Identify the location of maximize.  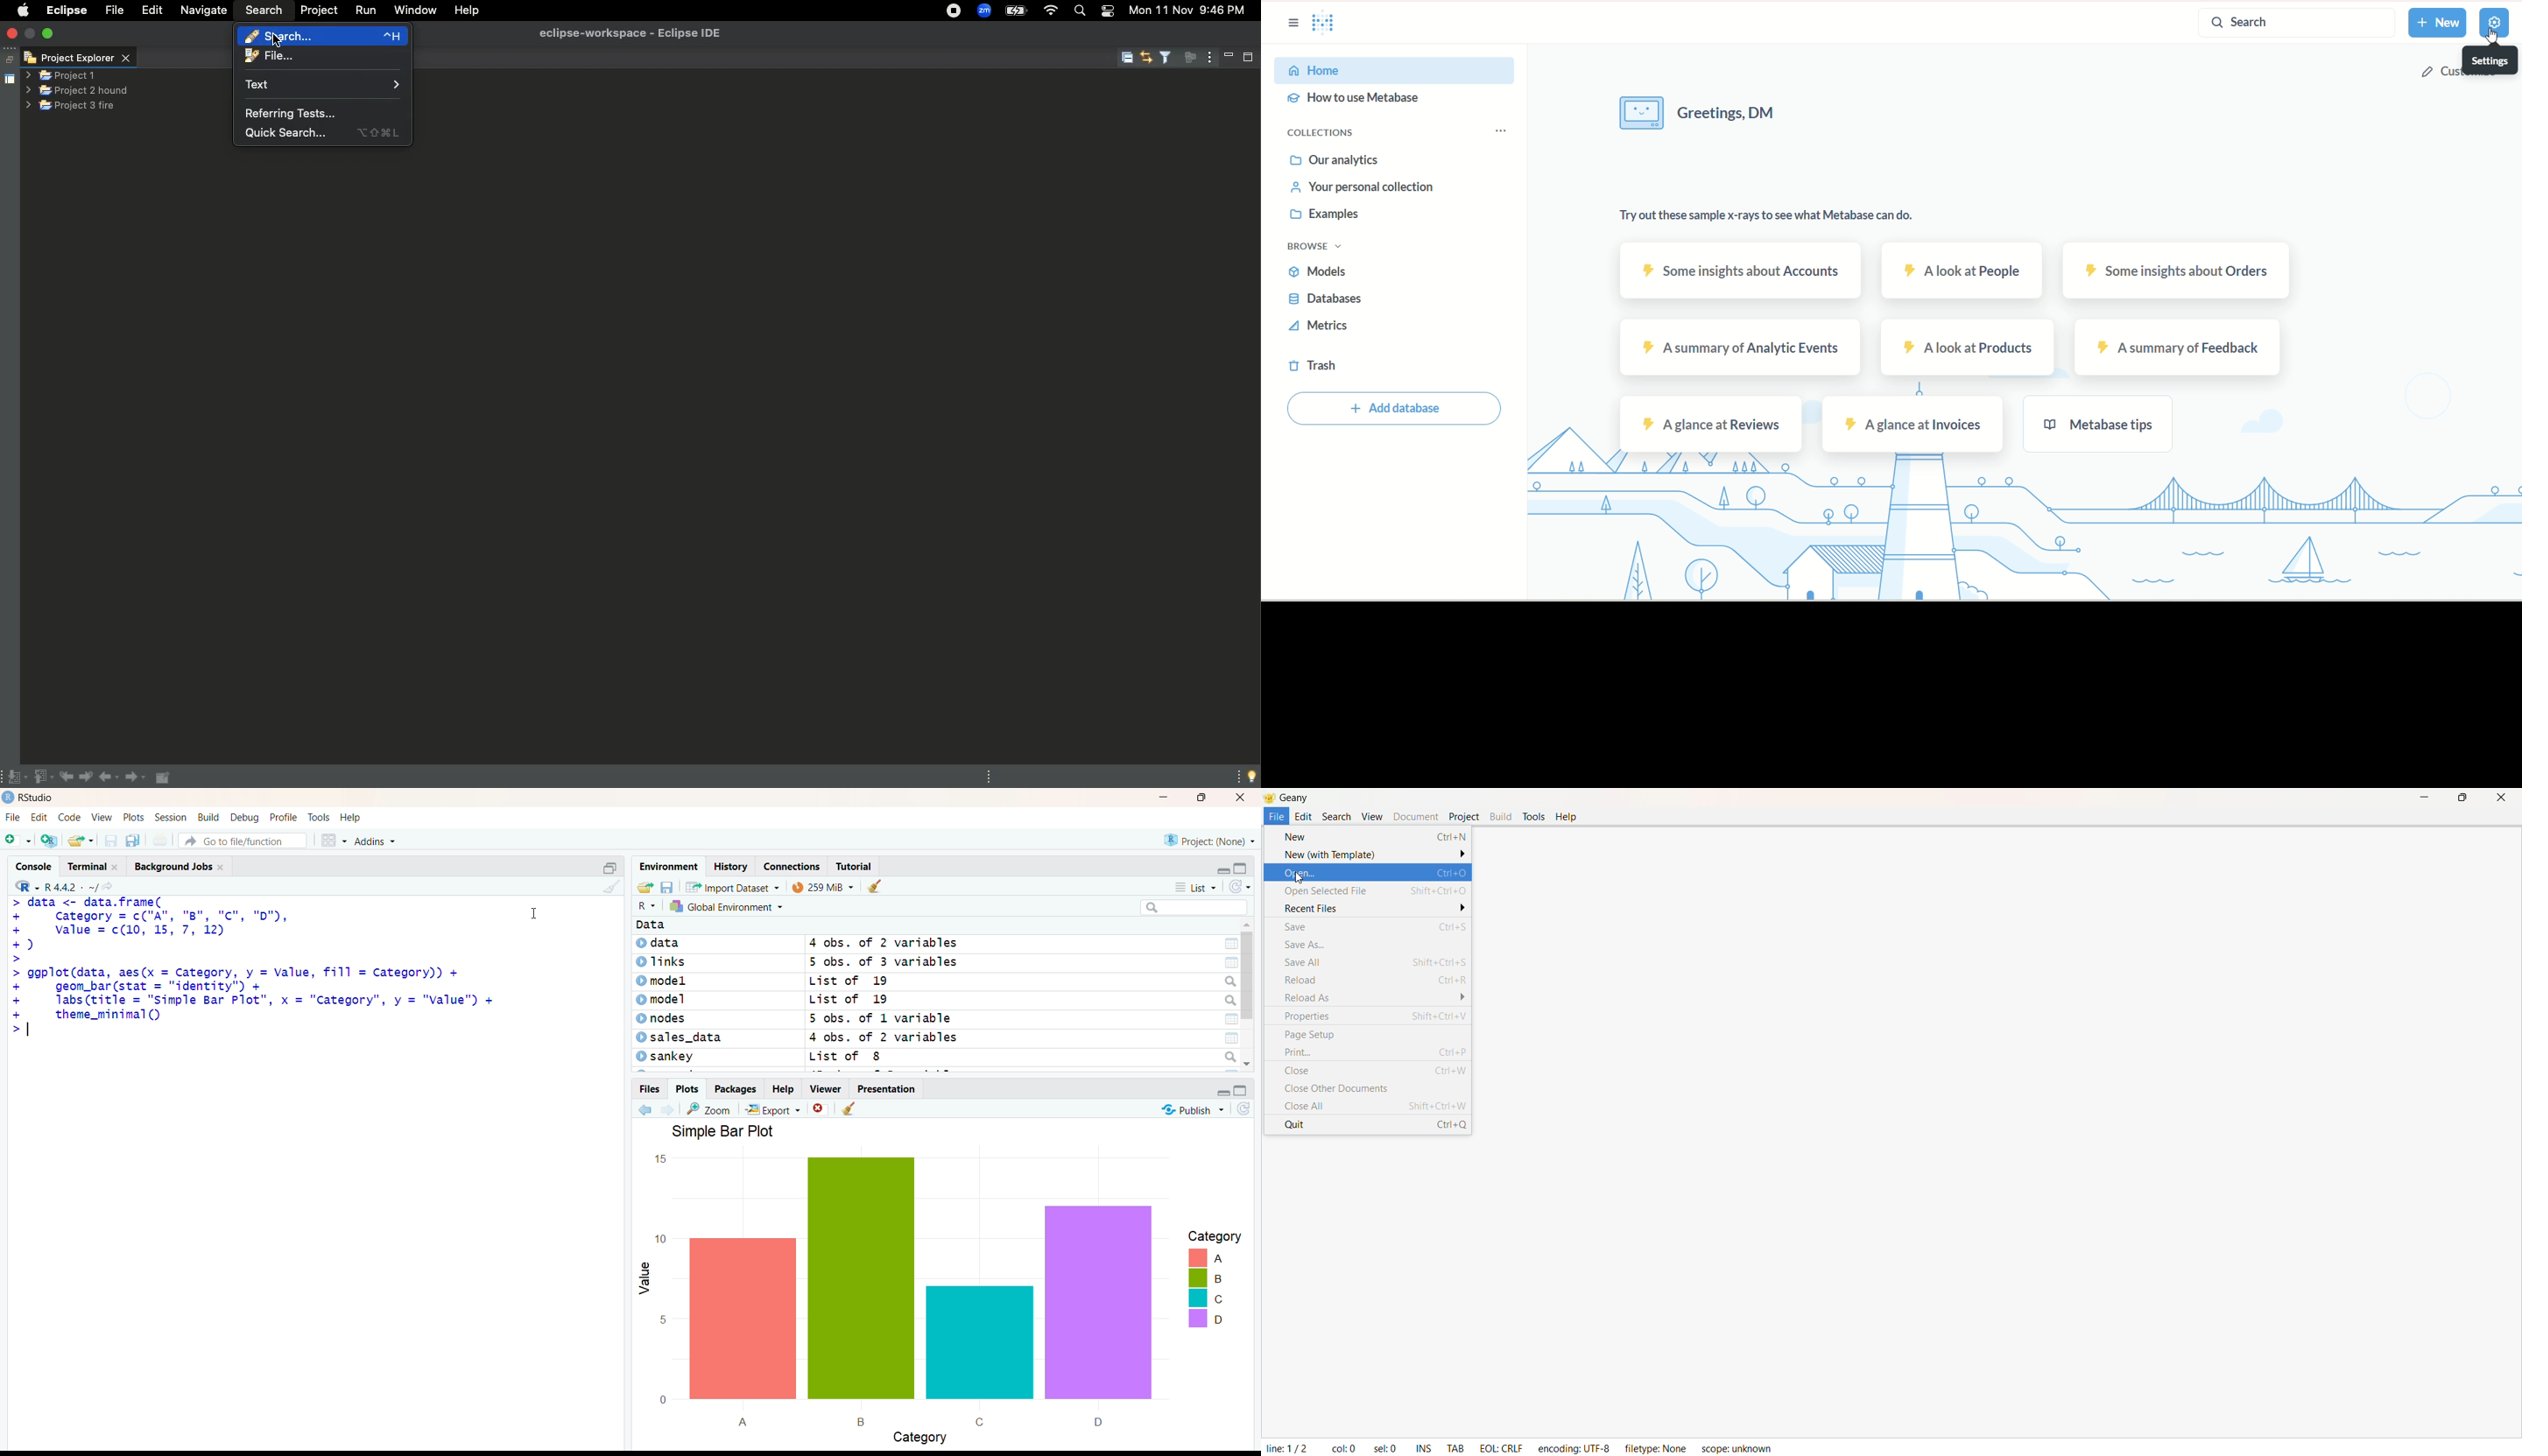
(1243, 865).